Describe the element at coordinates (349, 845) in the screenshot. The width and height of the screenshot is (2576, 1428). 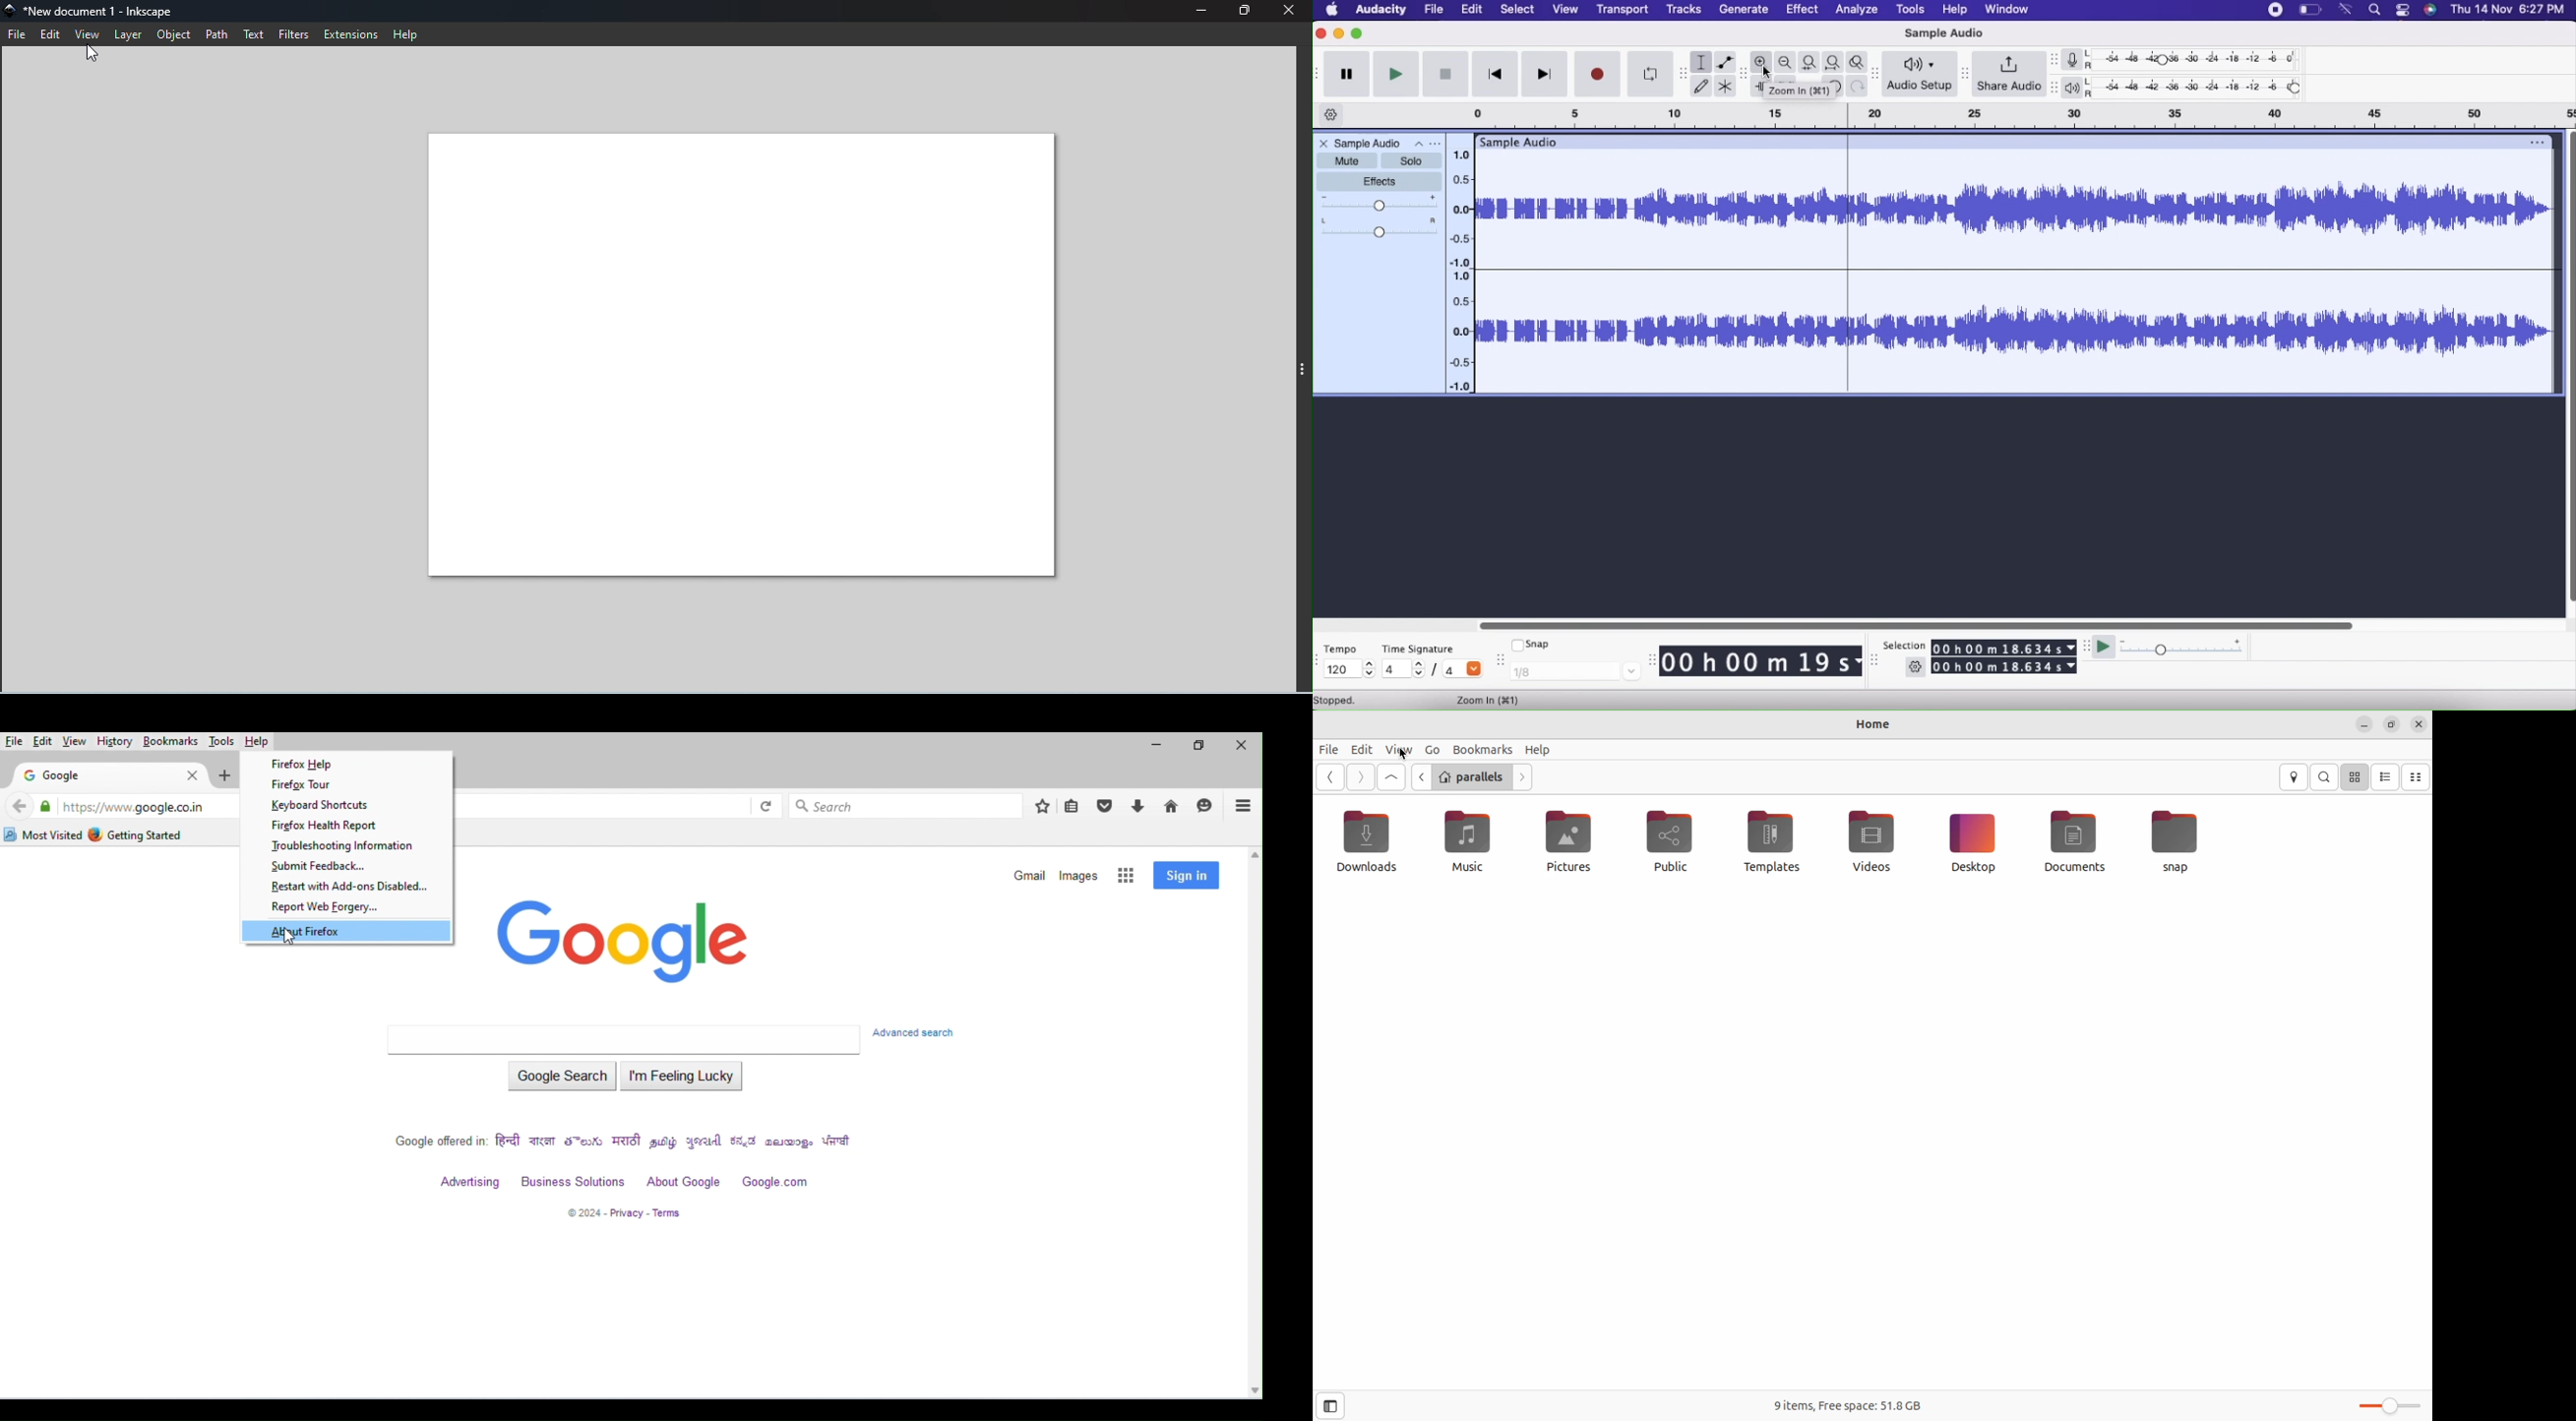
I see `troubleshooting information` at that location.